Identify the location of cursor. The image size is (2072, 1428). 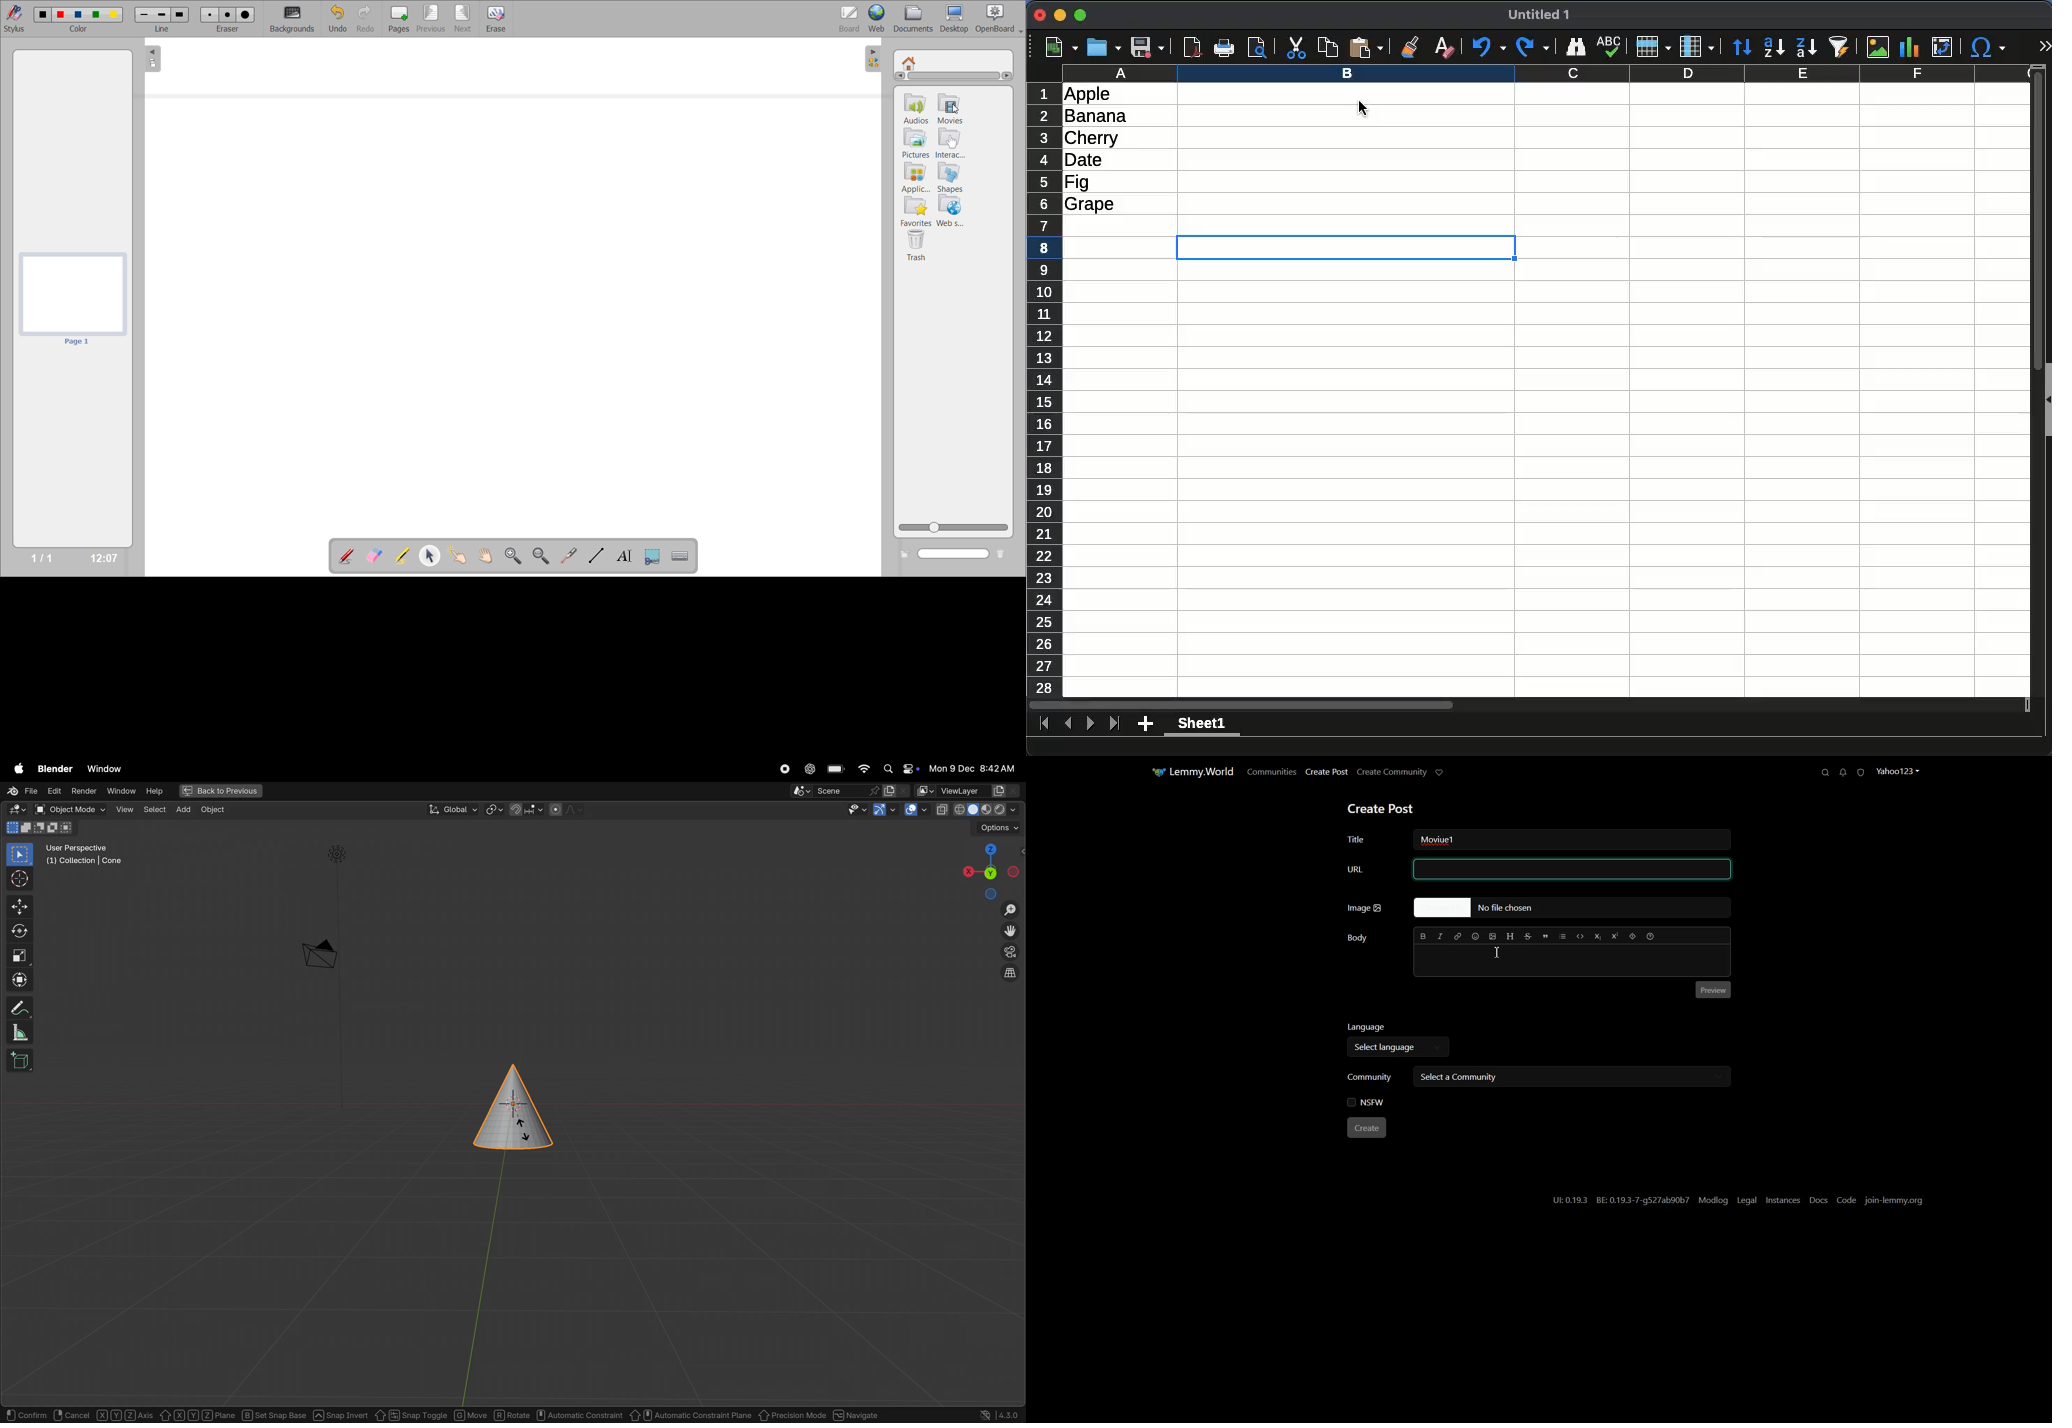
(1363, 108).